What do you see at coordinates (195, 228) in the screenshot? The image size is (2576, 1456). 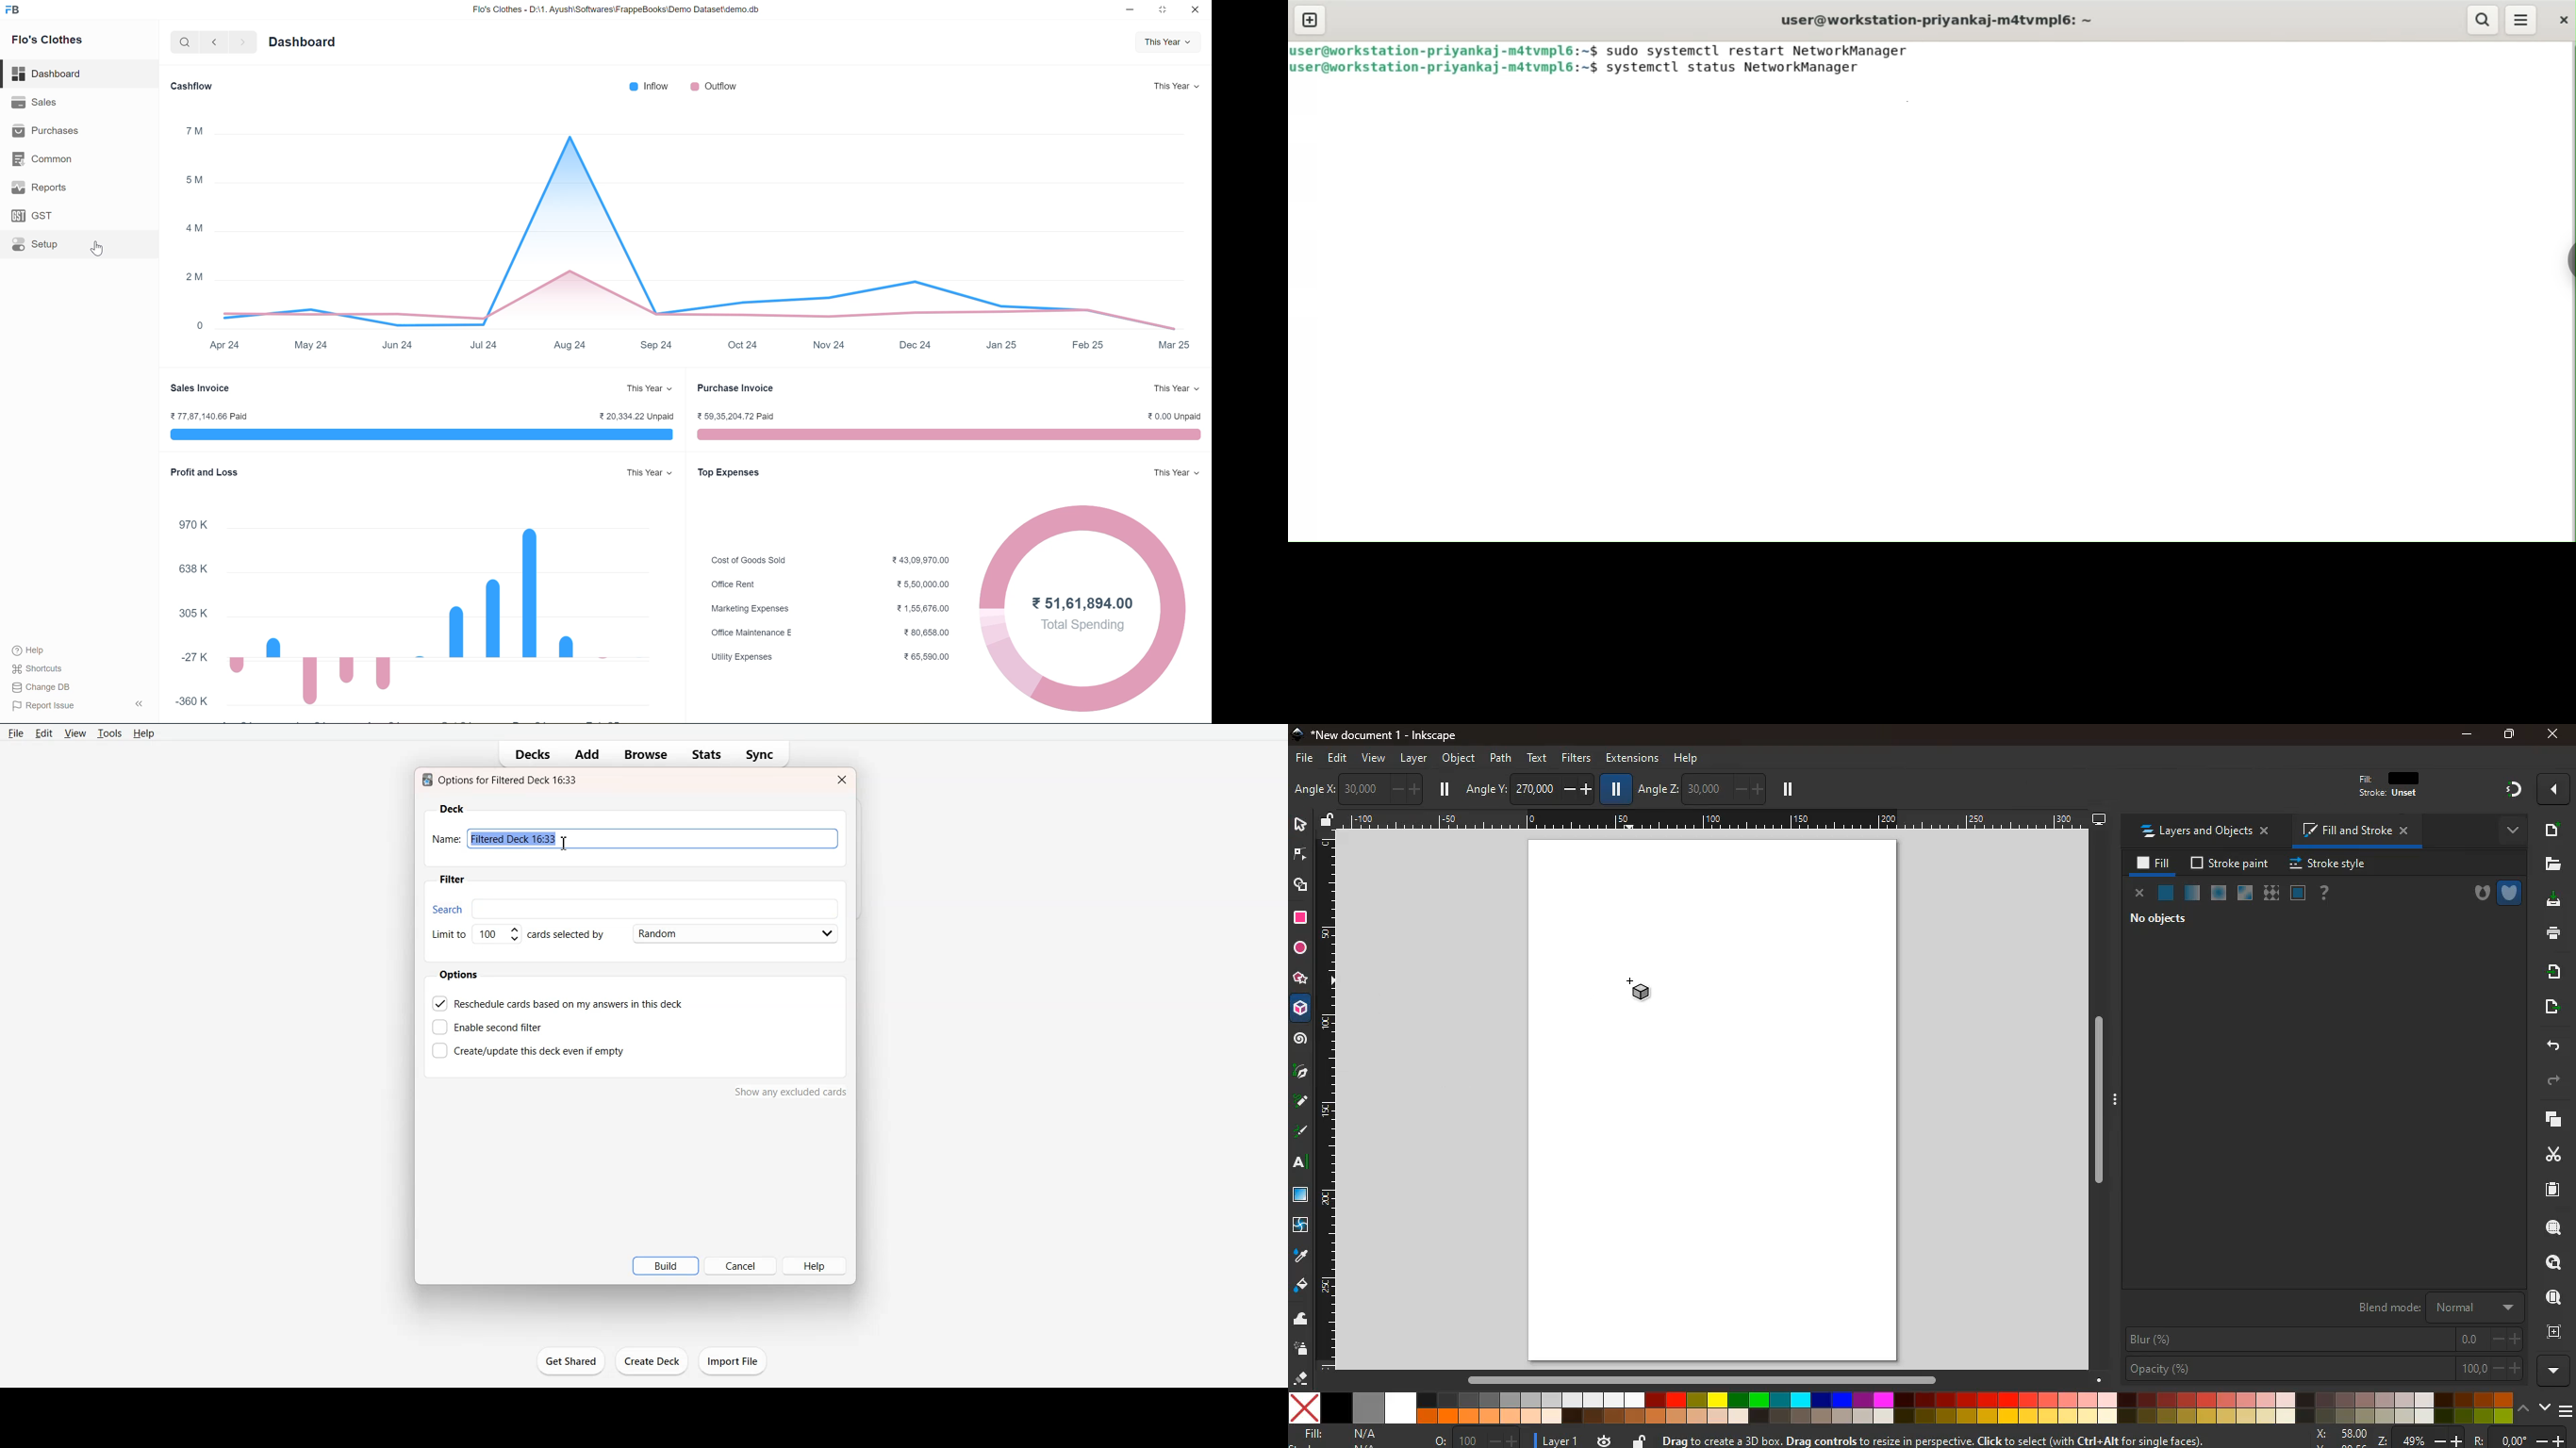 I see `4M` at bounding box center [195, 228].